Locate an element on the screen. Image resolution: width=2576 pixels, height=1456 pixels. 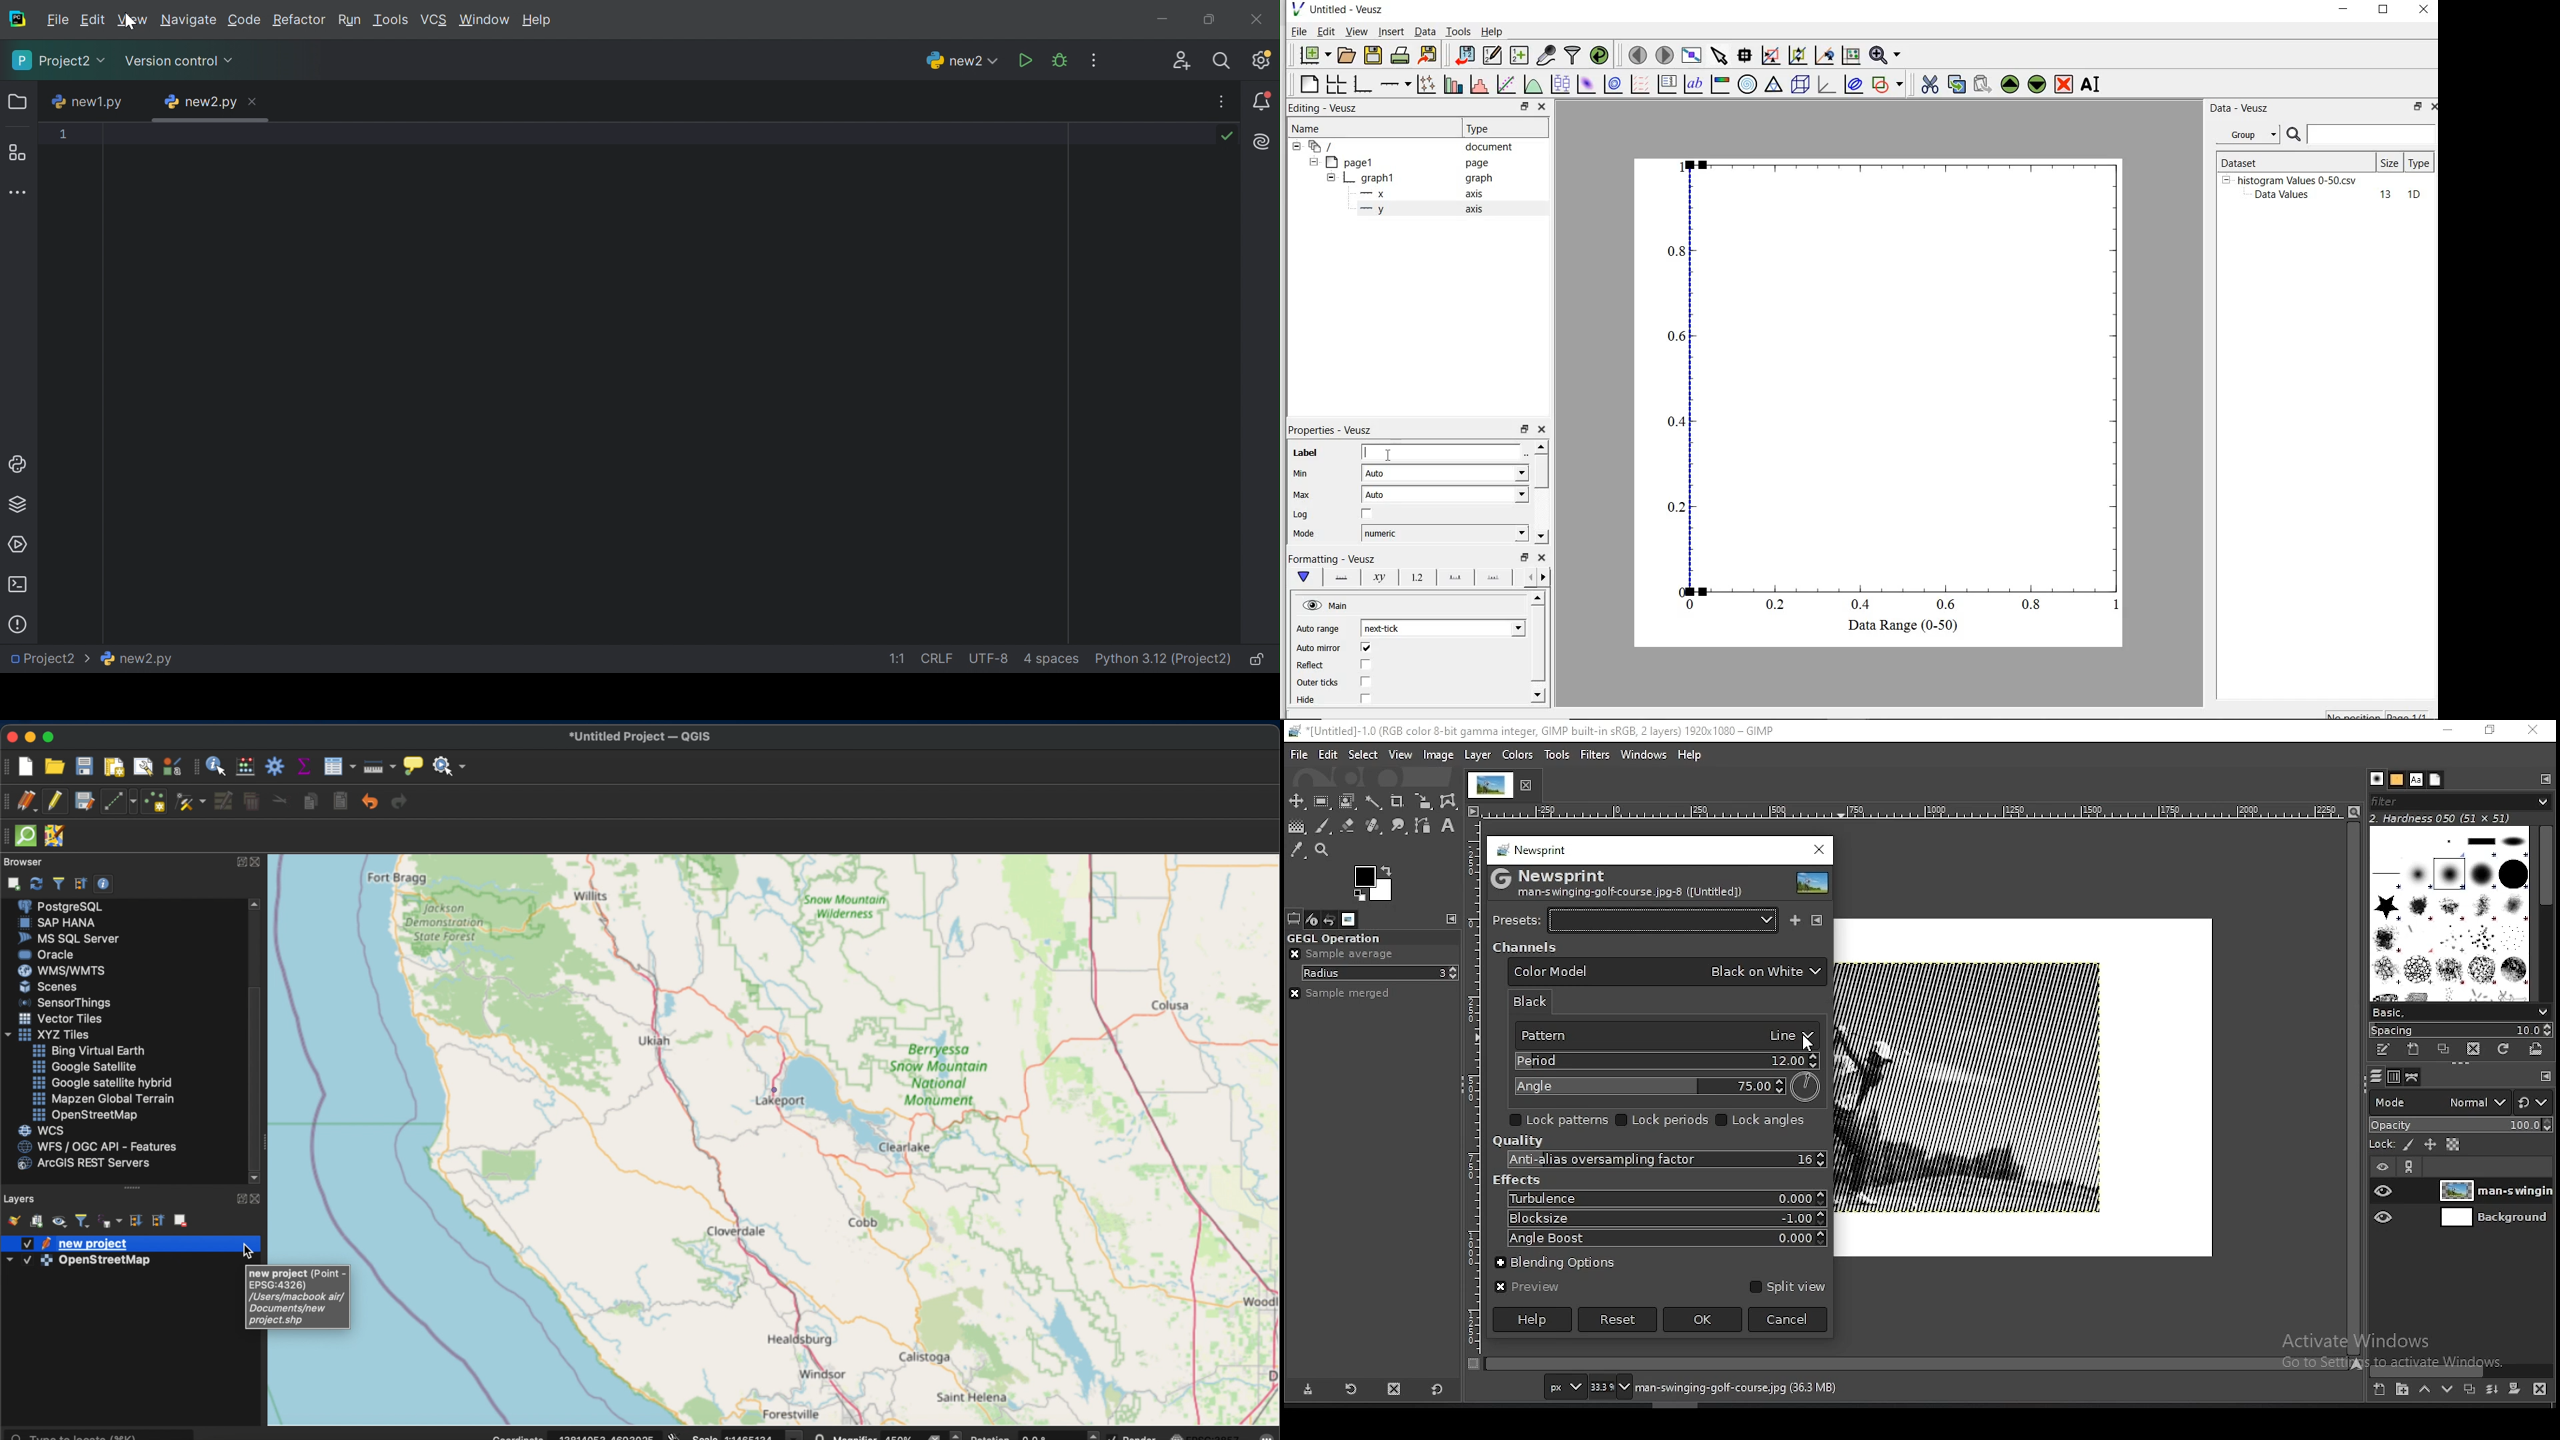
tool tip is located at coordinates (299, 1298).